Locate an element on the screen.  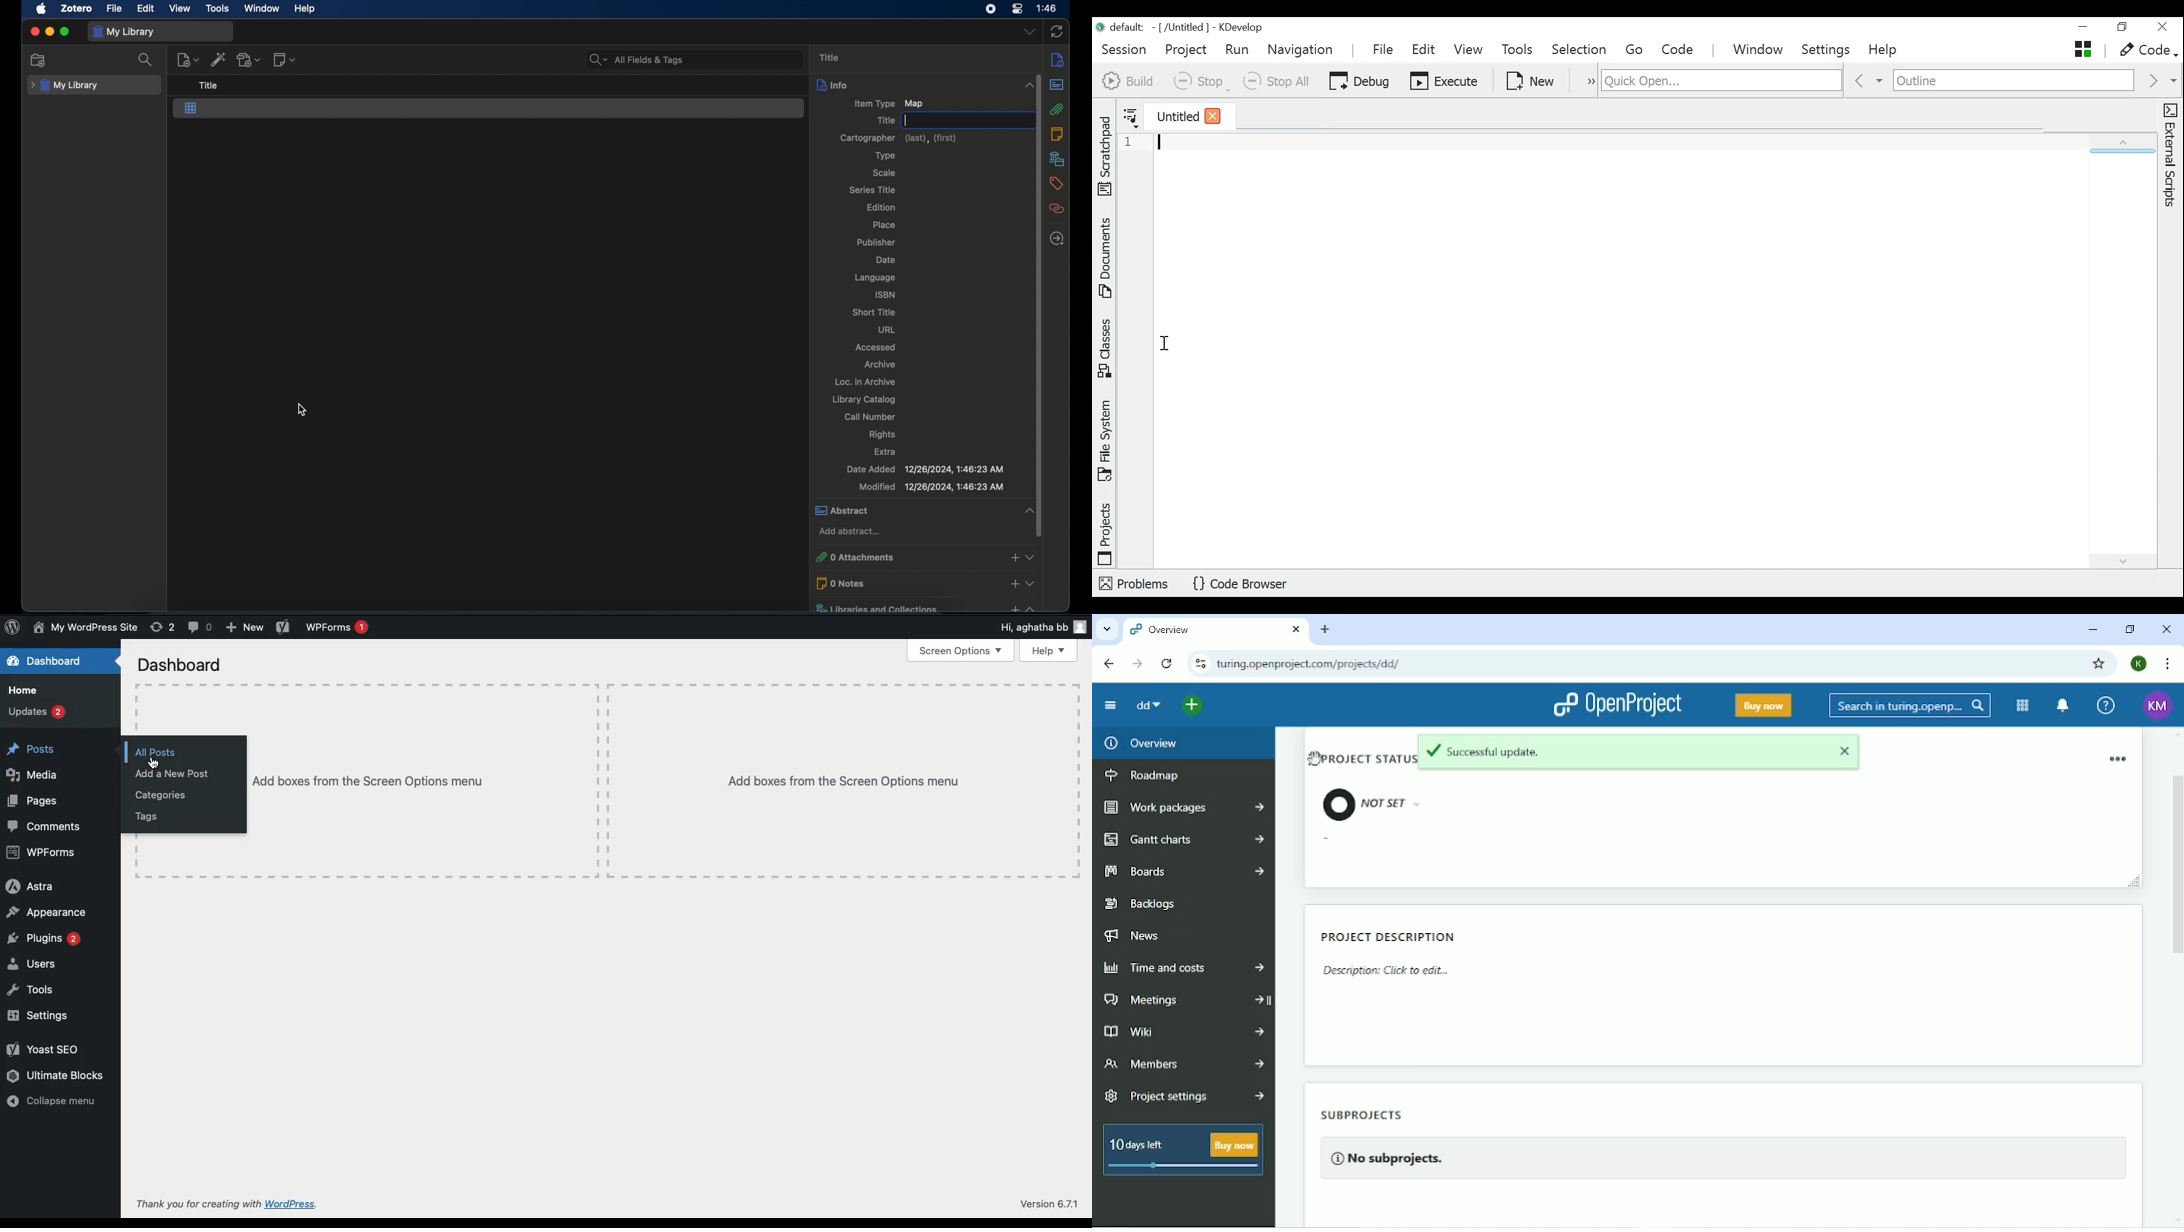
0 attachments is located at coordinates (904, 557).